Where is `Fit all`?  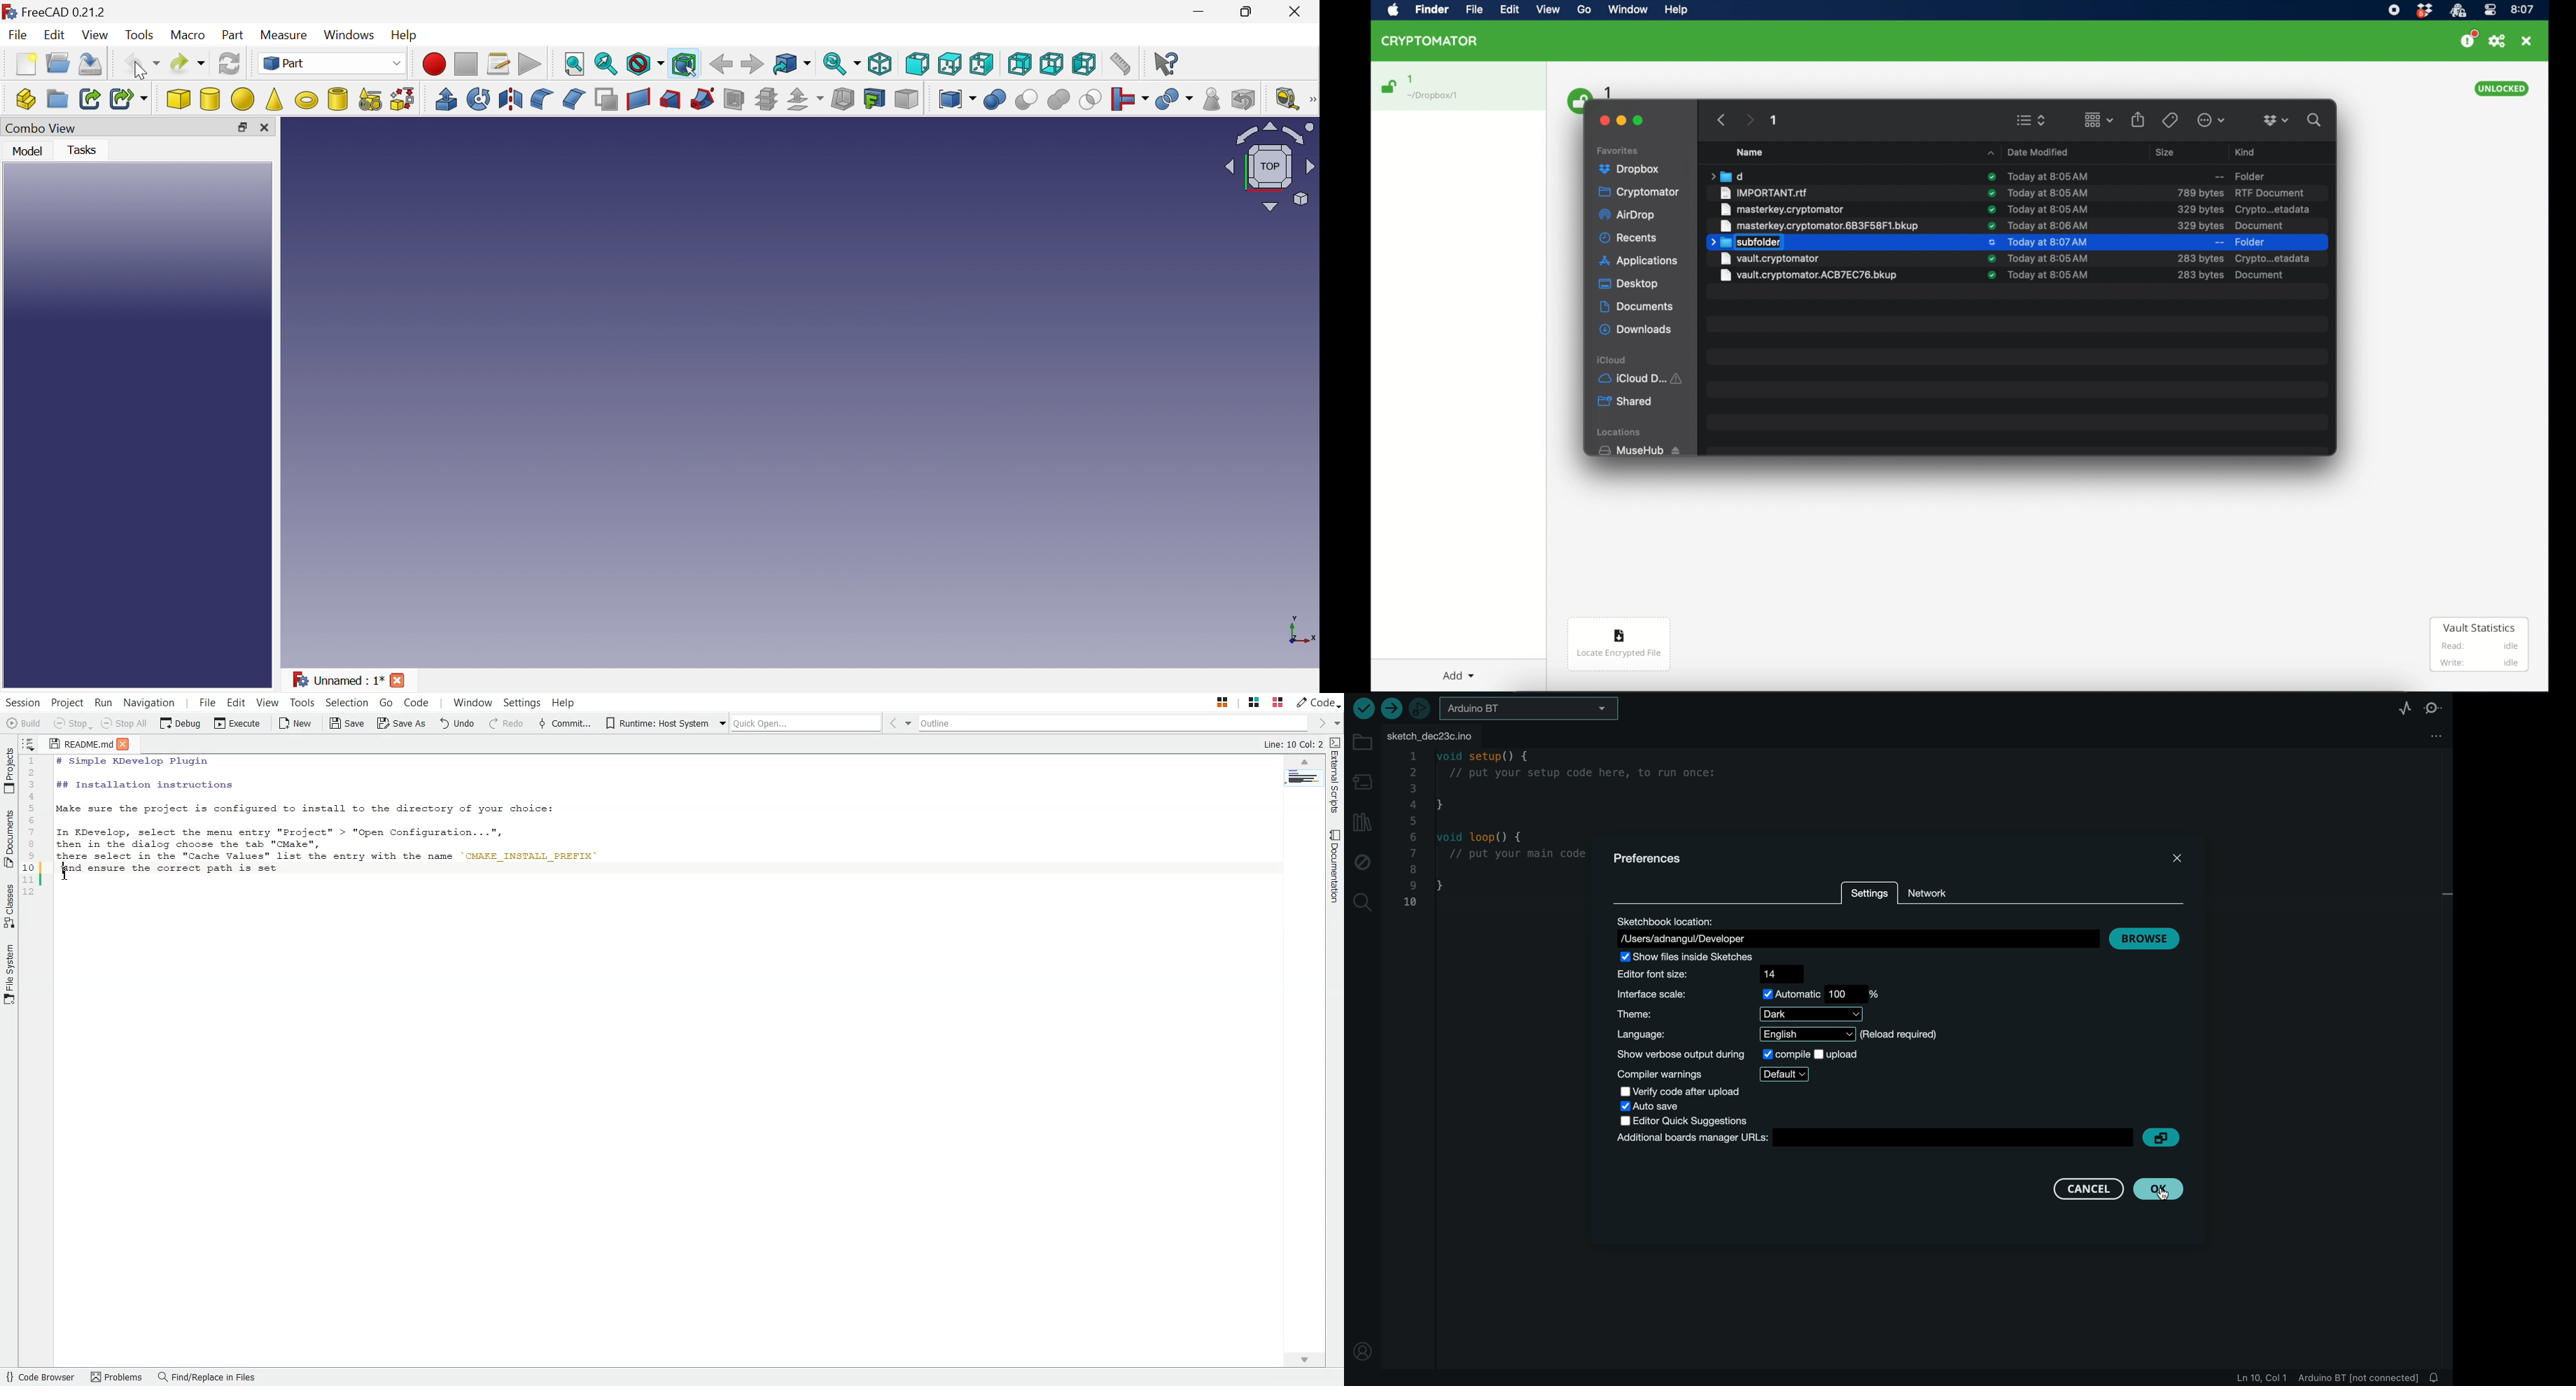
Fit all is located at coordinates (575, 65).